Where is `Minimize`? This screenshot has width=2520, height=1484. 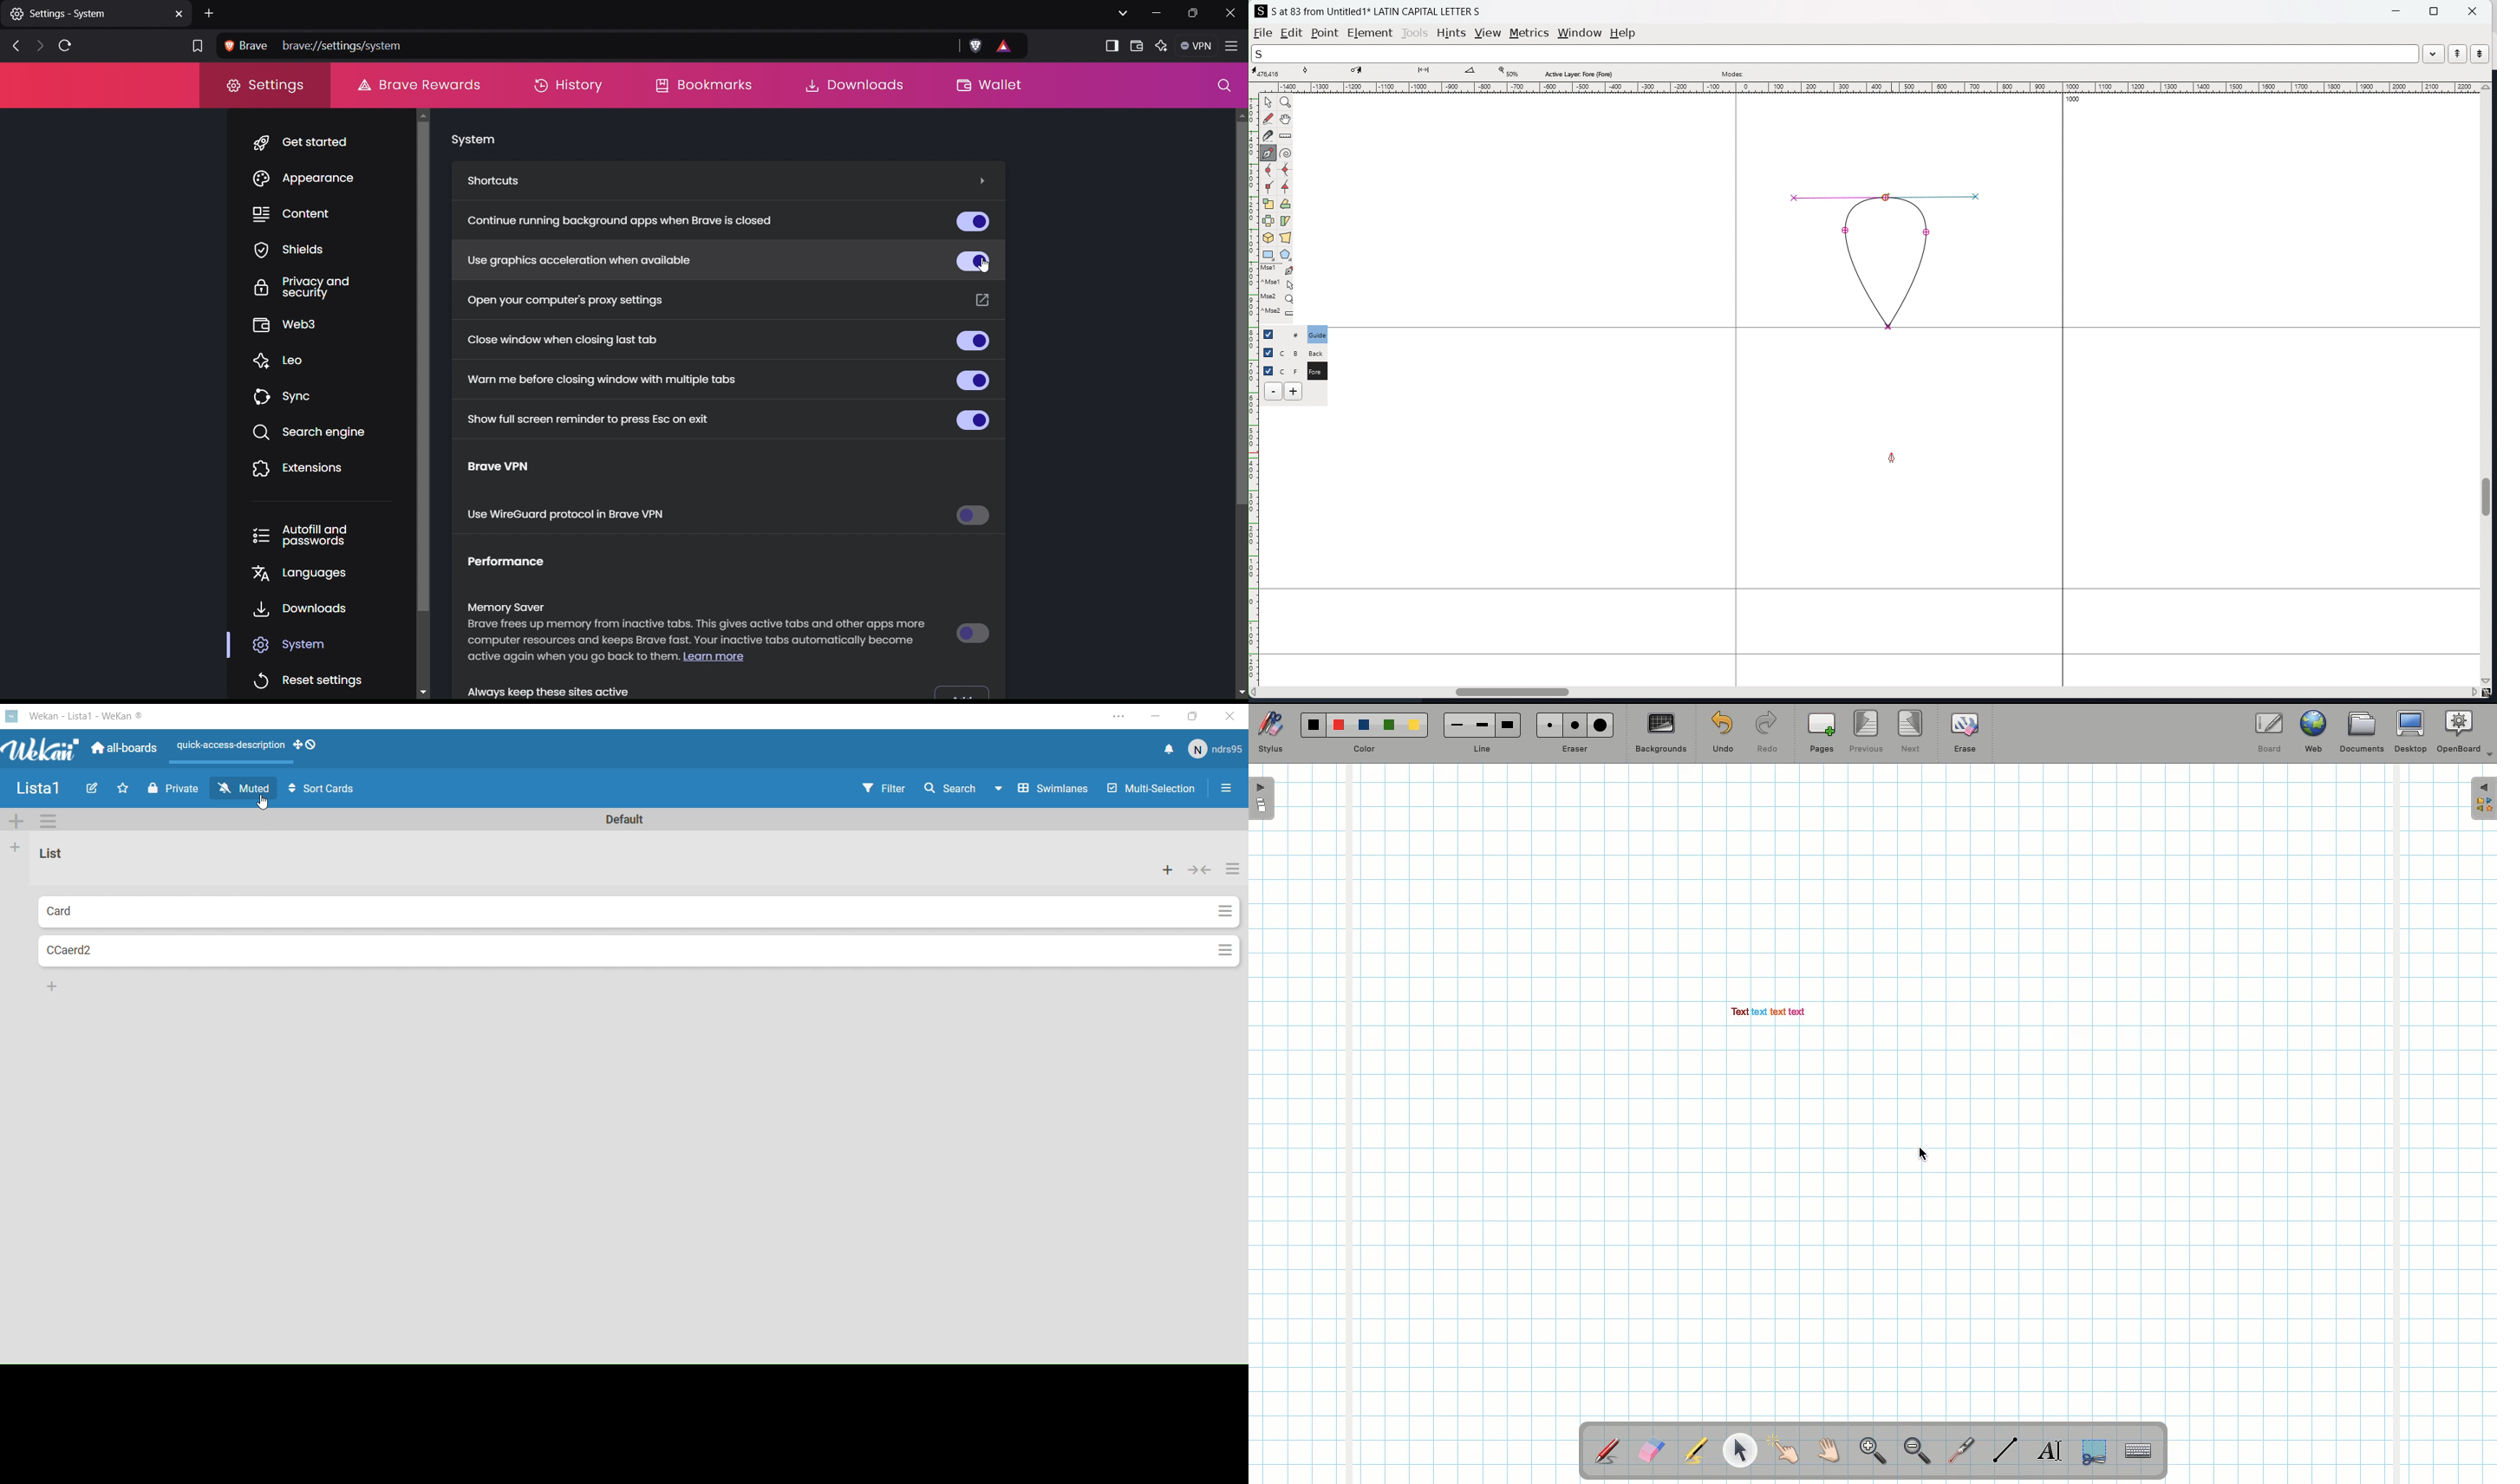 Minimize is located at coordinates (1159, 716).